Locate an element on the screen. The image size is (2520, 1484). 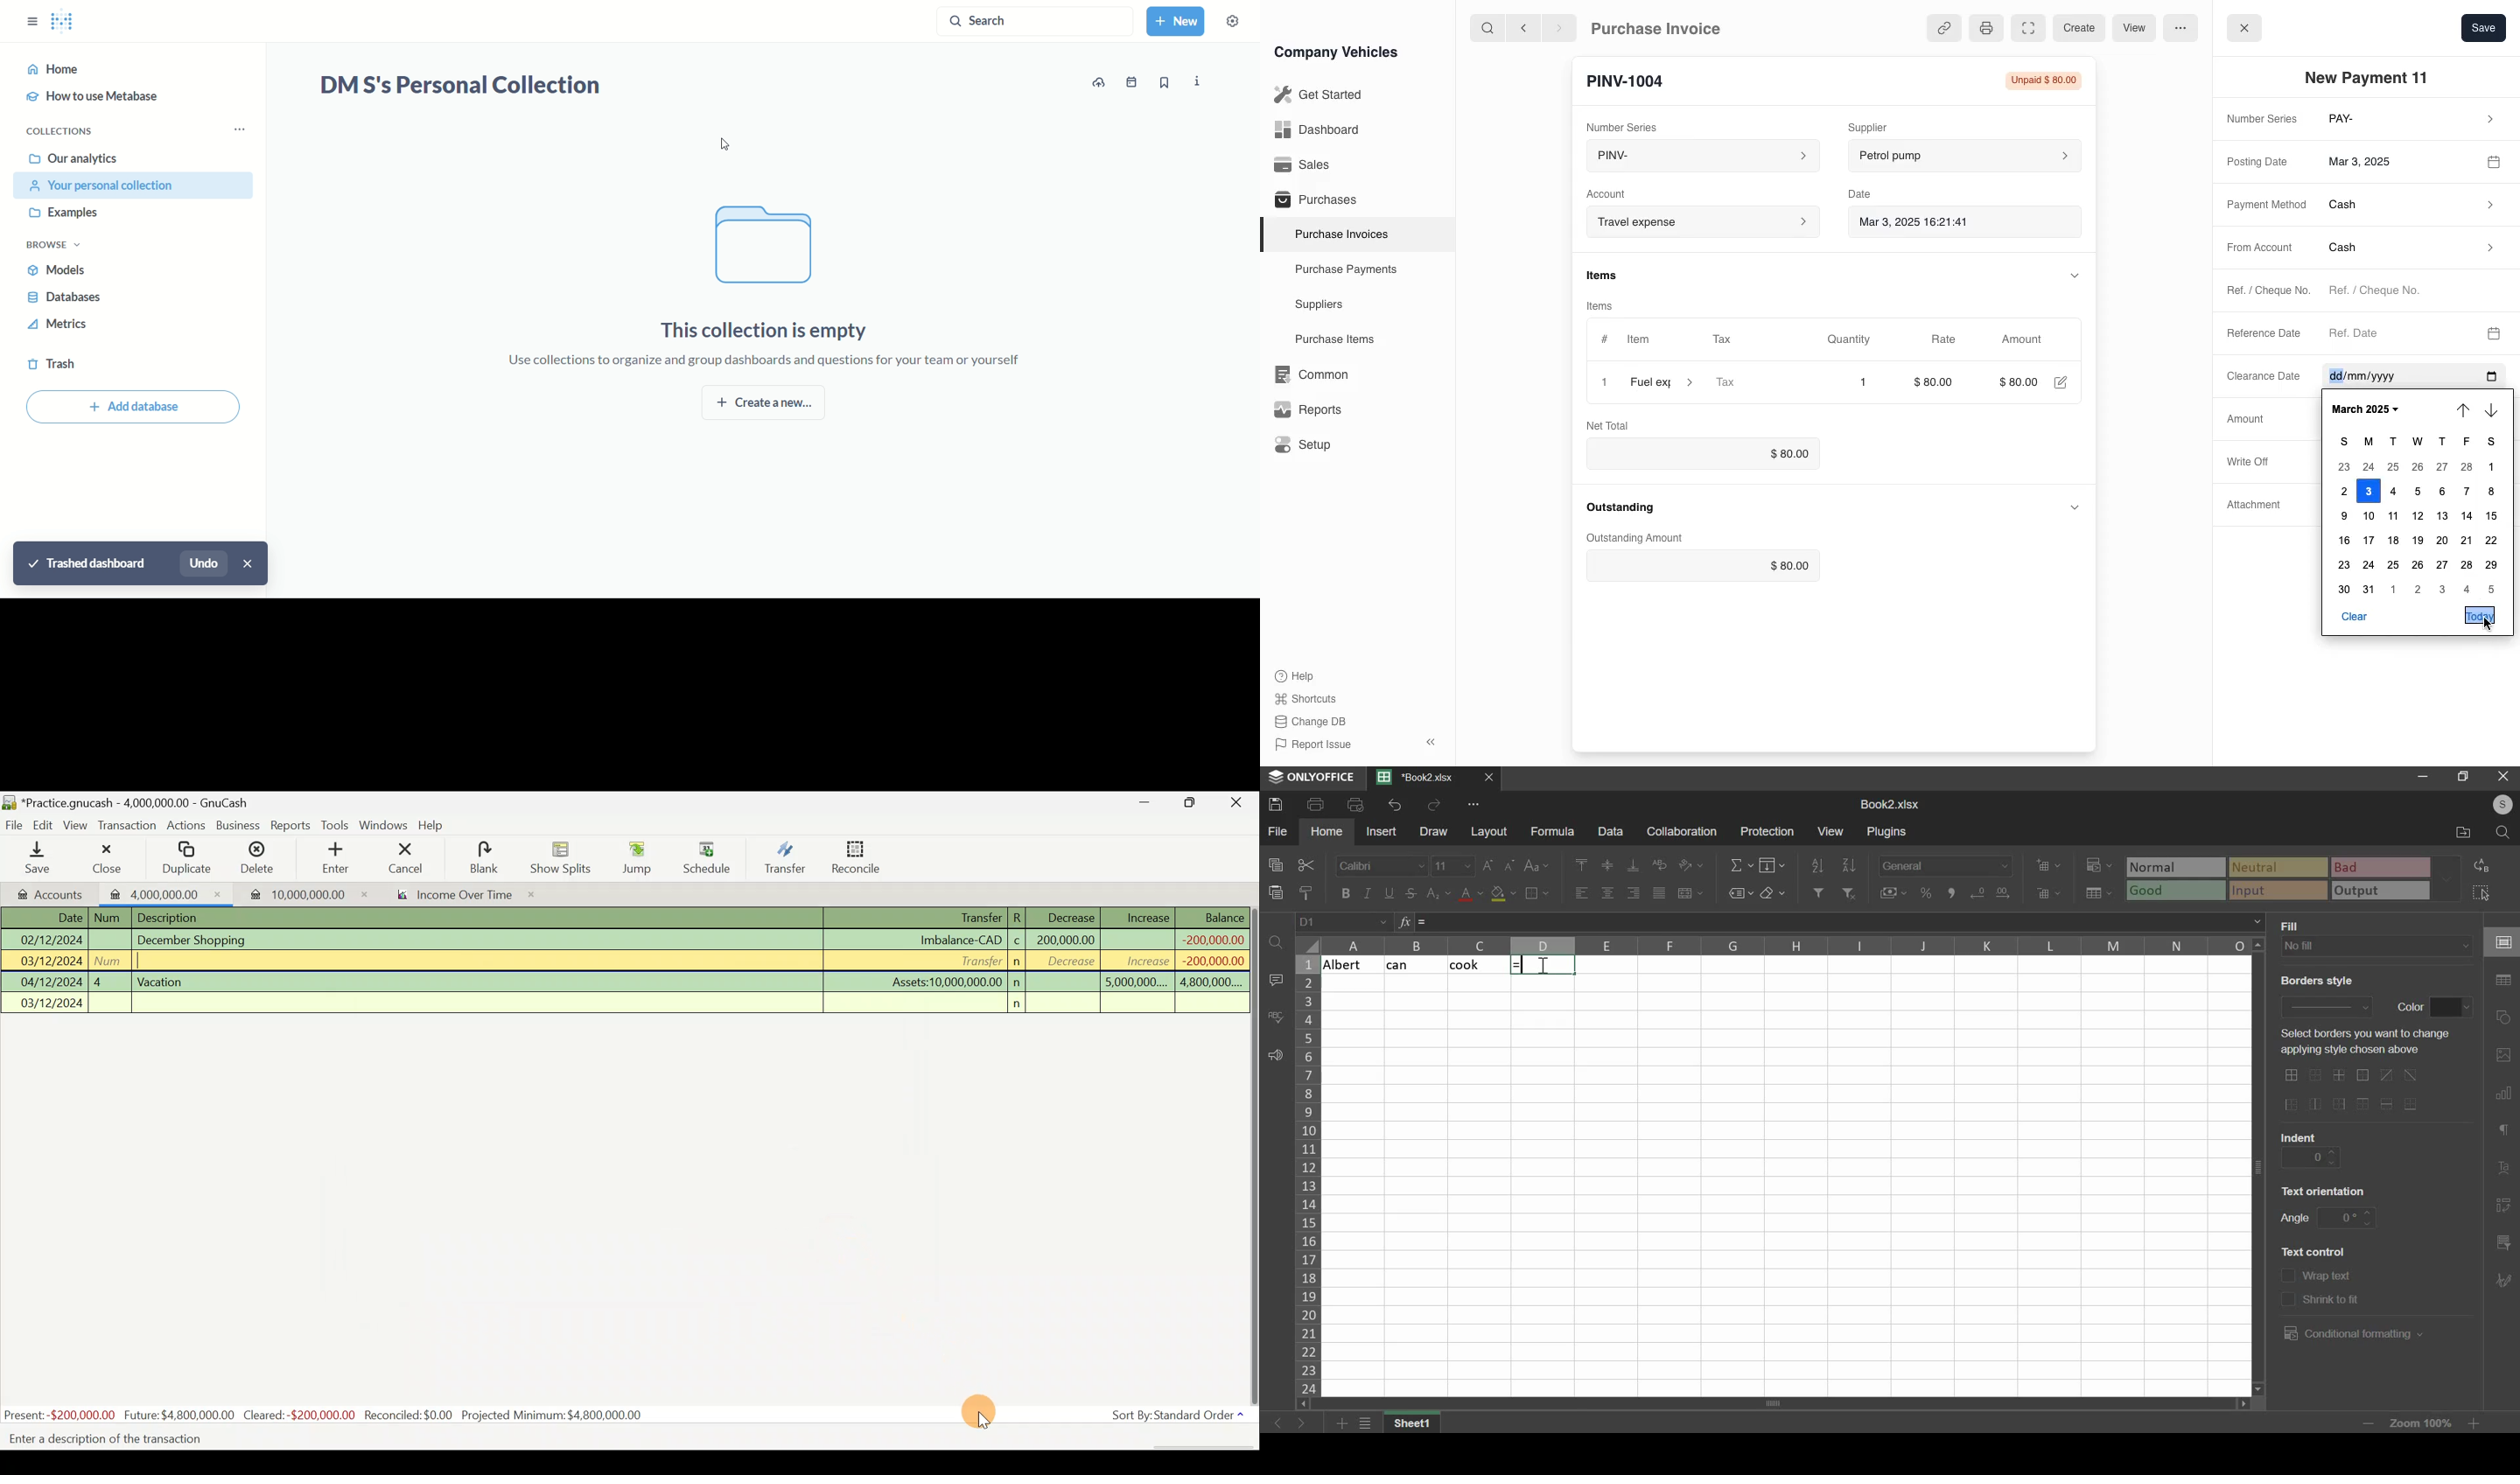
align top is located at coordinates (1583, 865).